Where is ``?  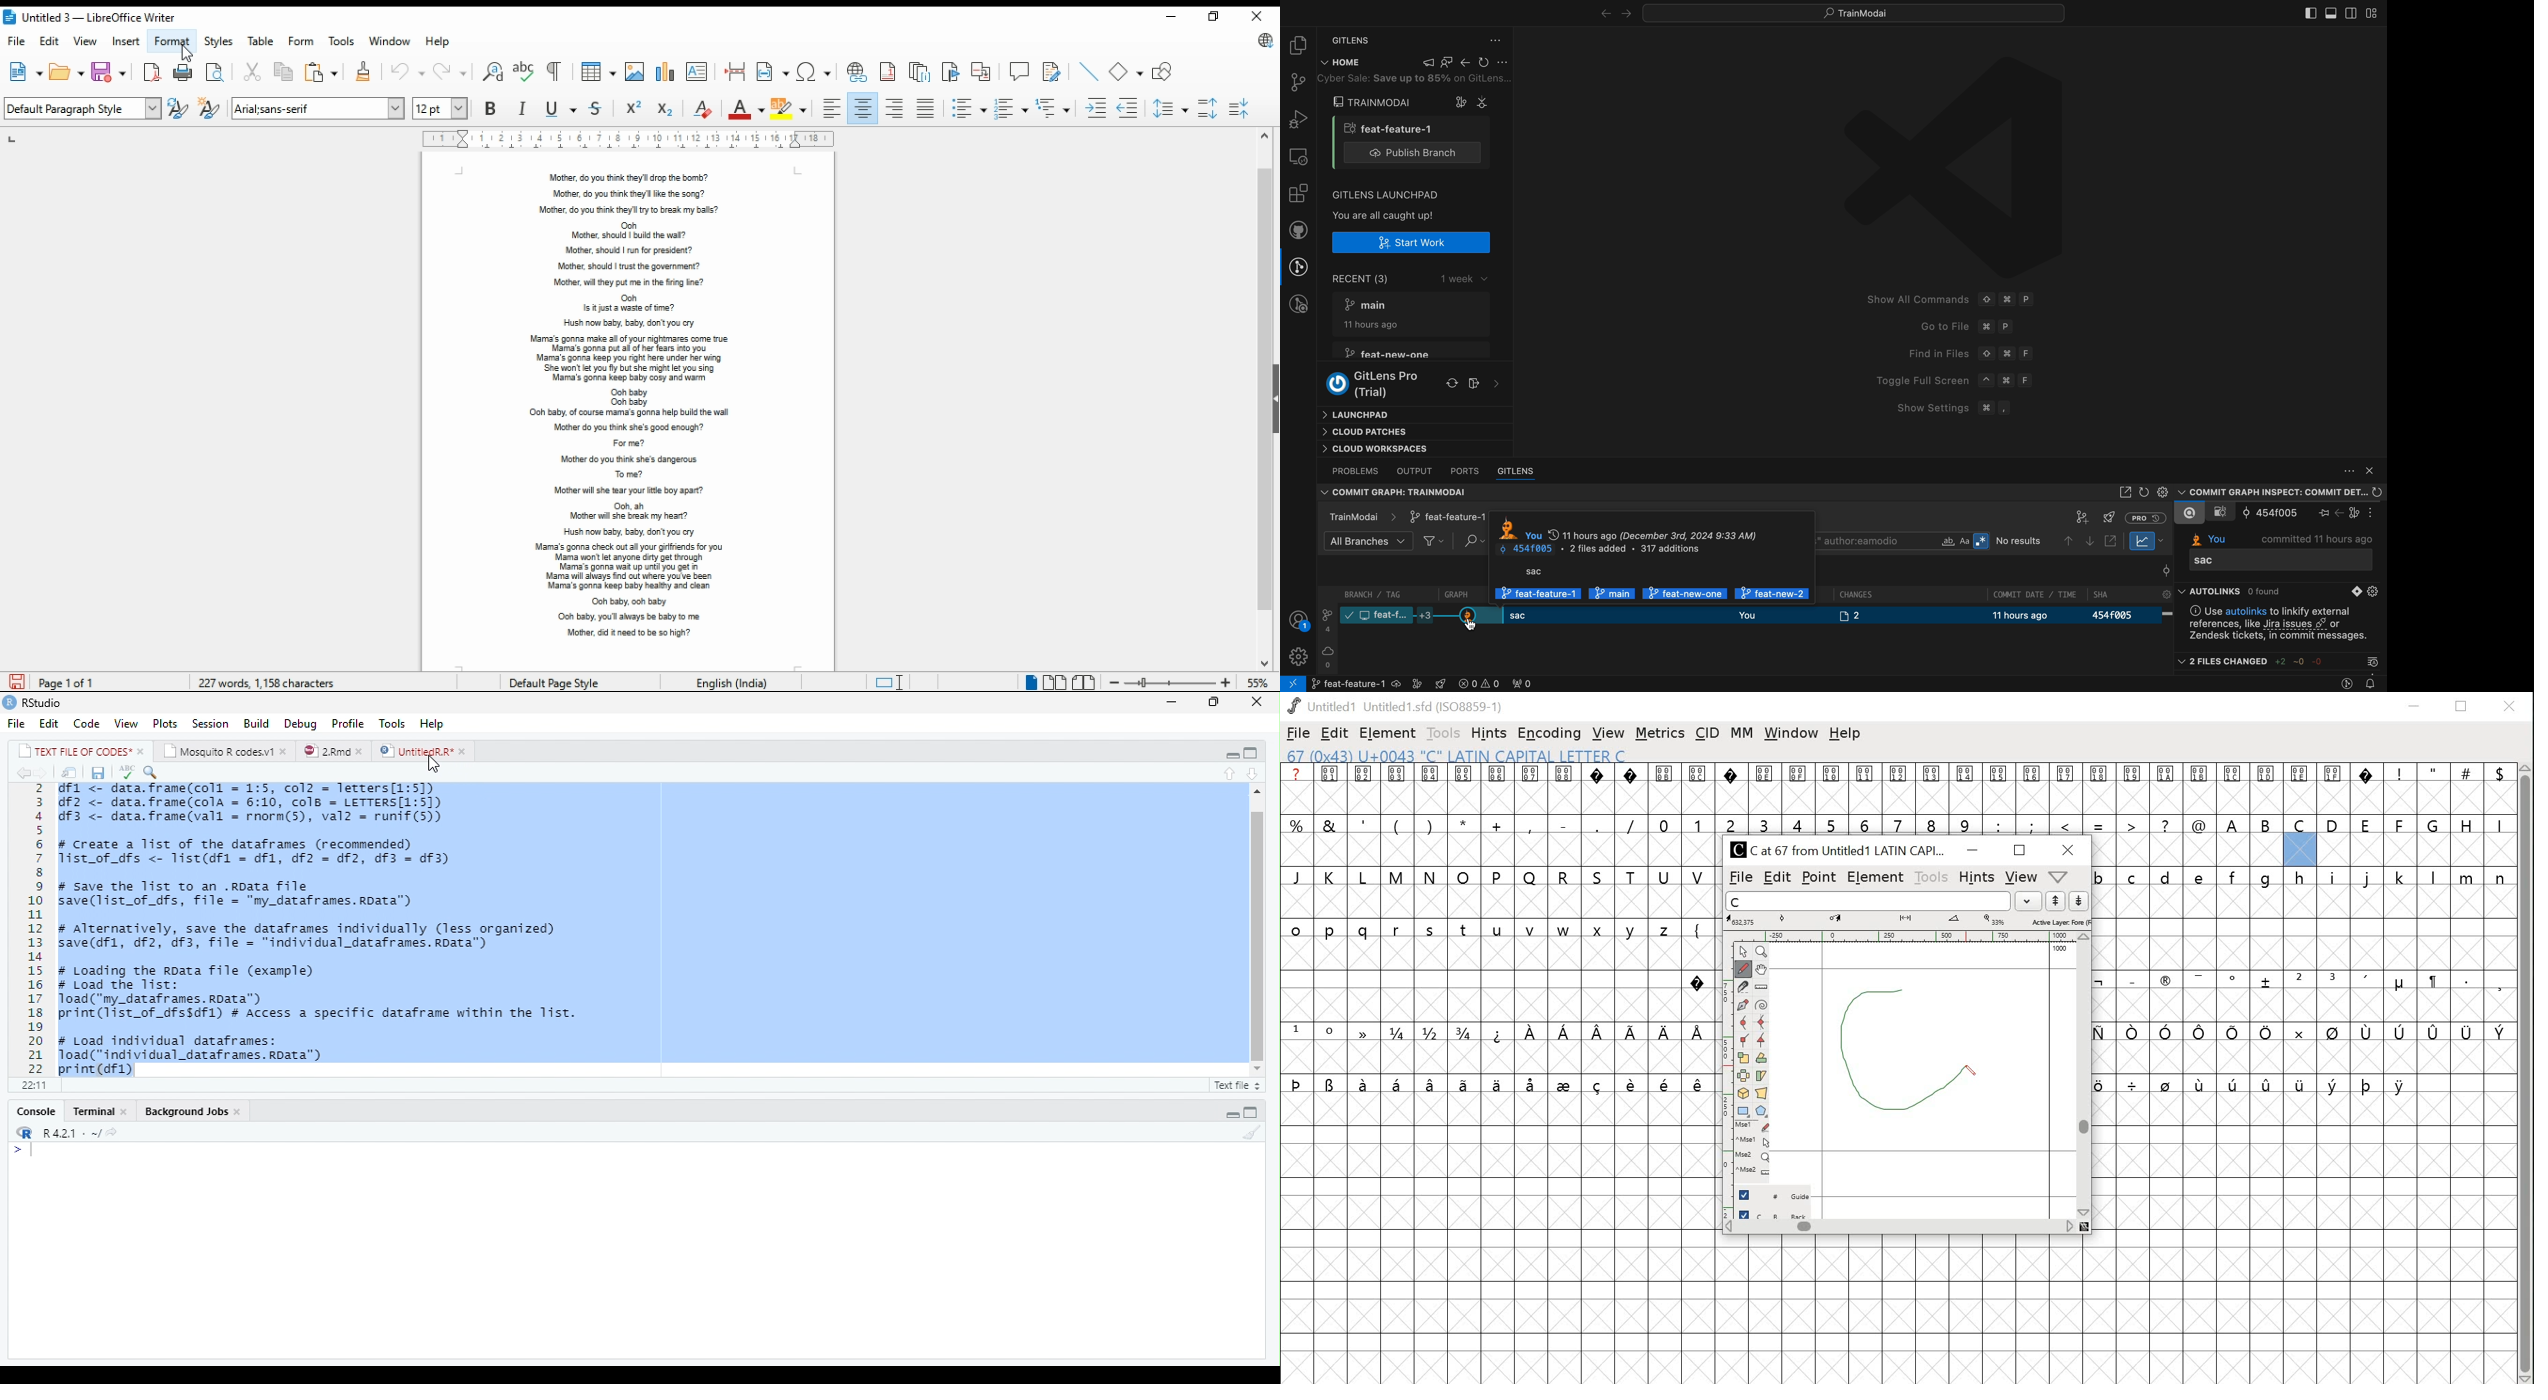
 is located at coordinates (2015, 541).